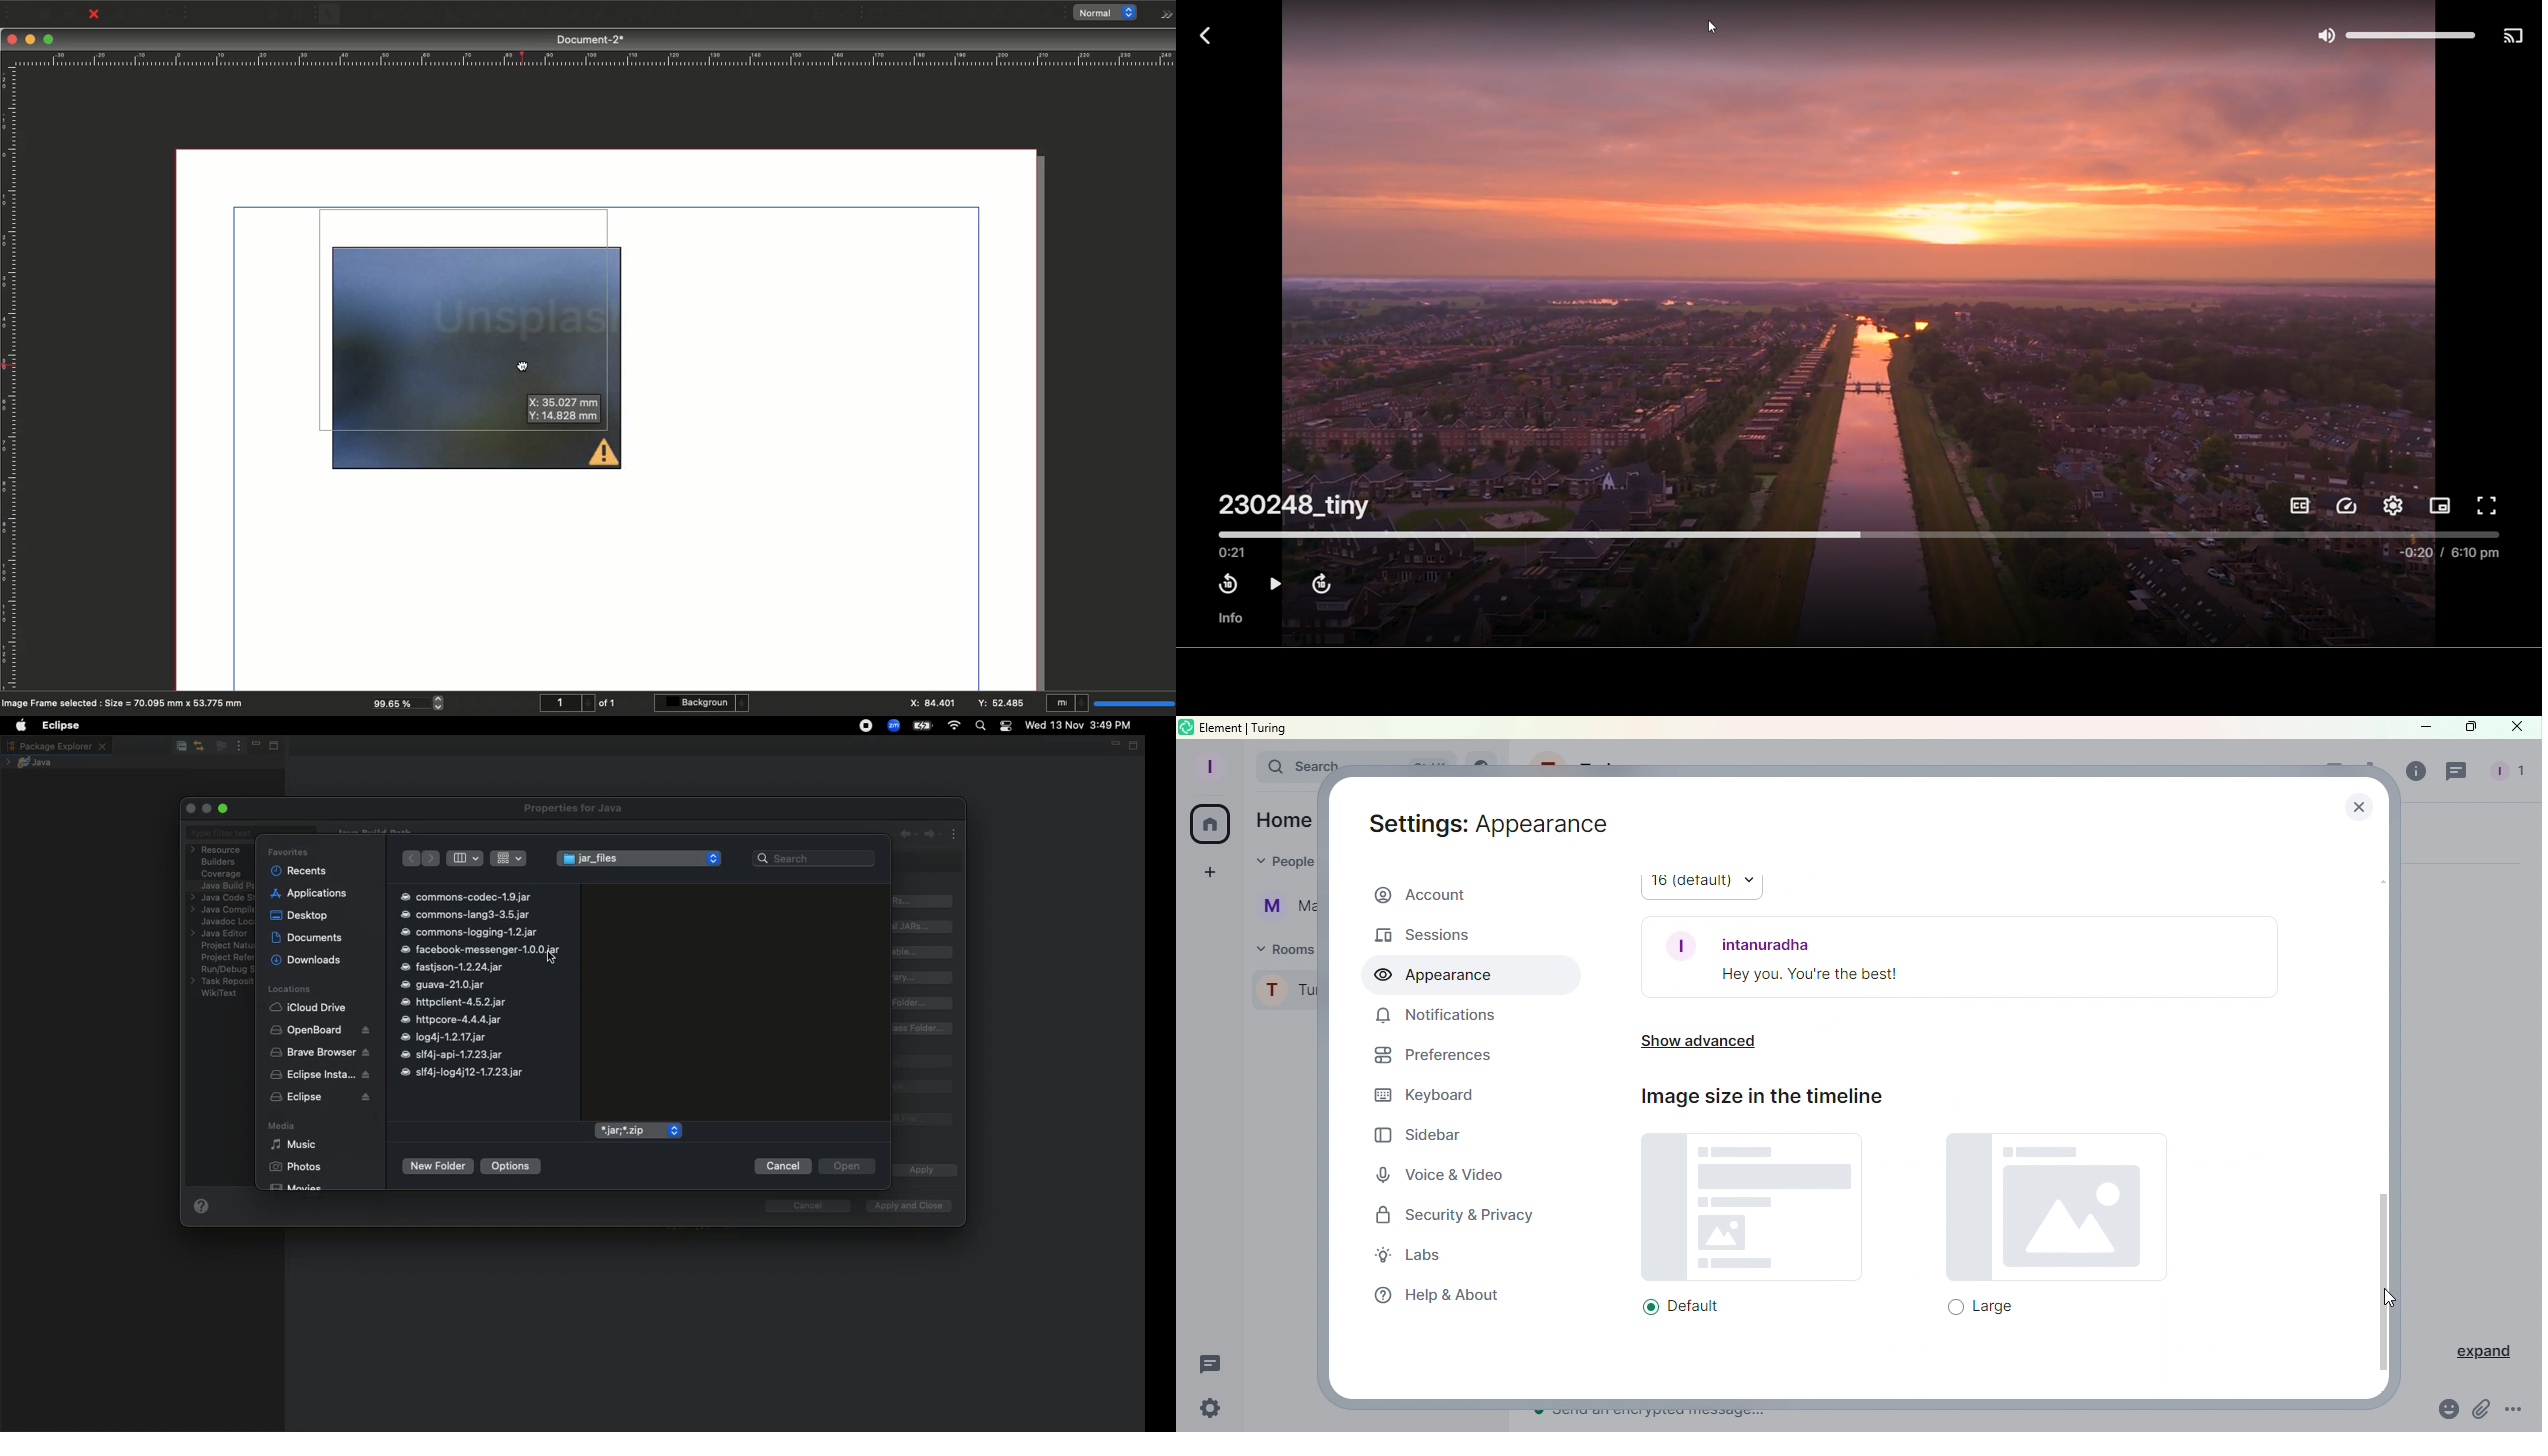 Image resolution: width=2548 pixels, height=1456 pixels. Describe the element at coordinates (920, 1120) in the screenshot. I see `Migrate JAR file` at that location.